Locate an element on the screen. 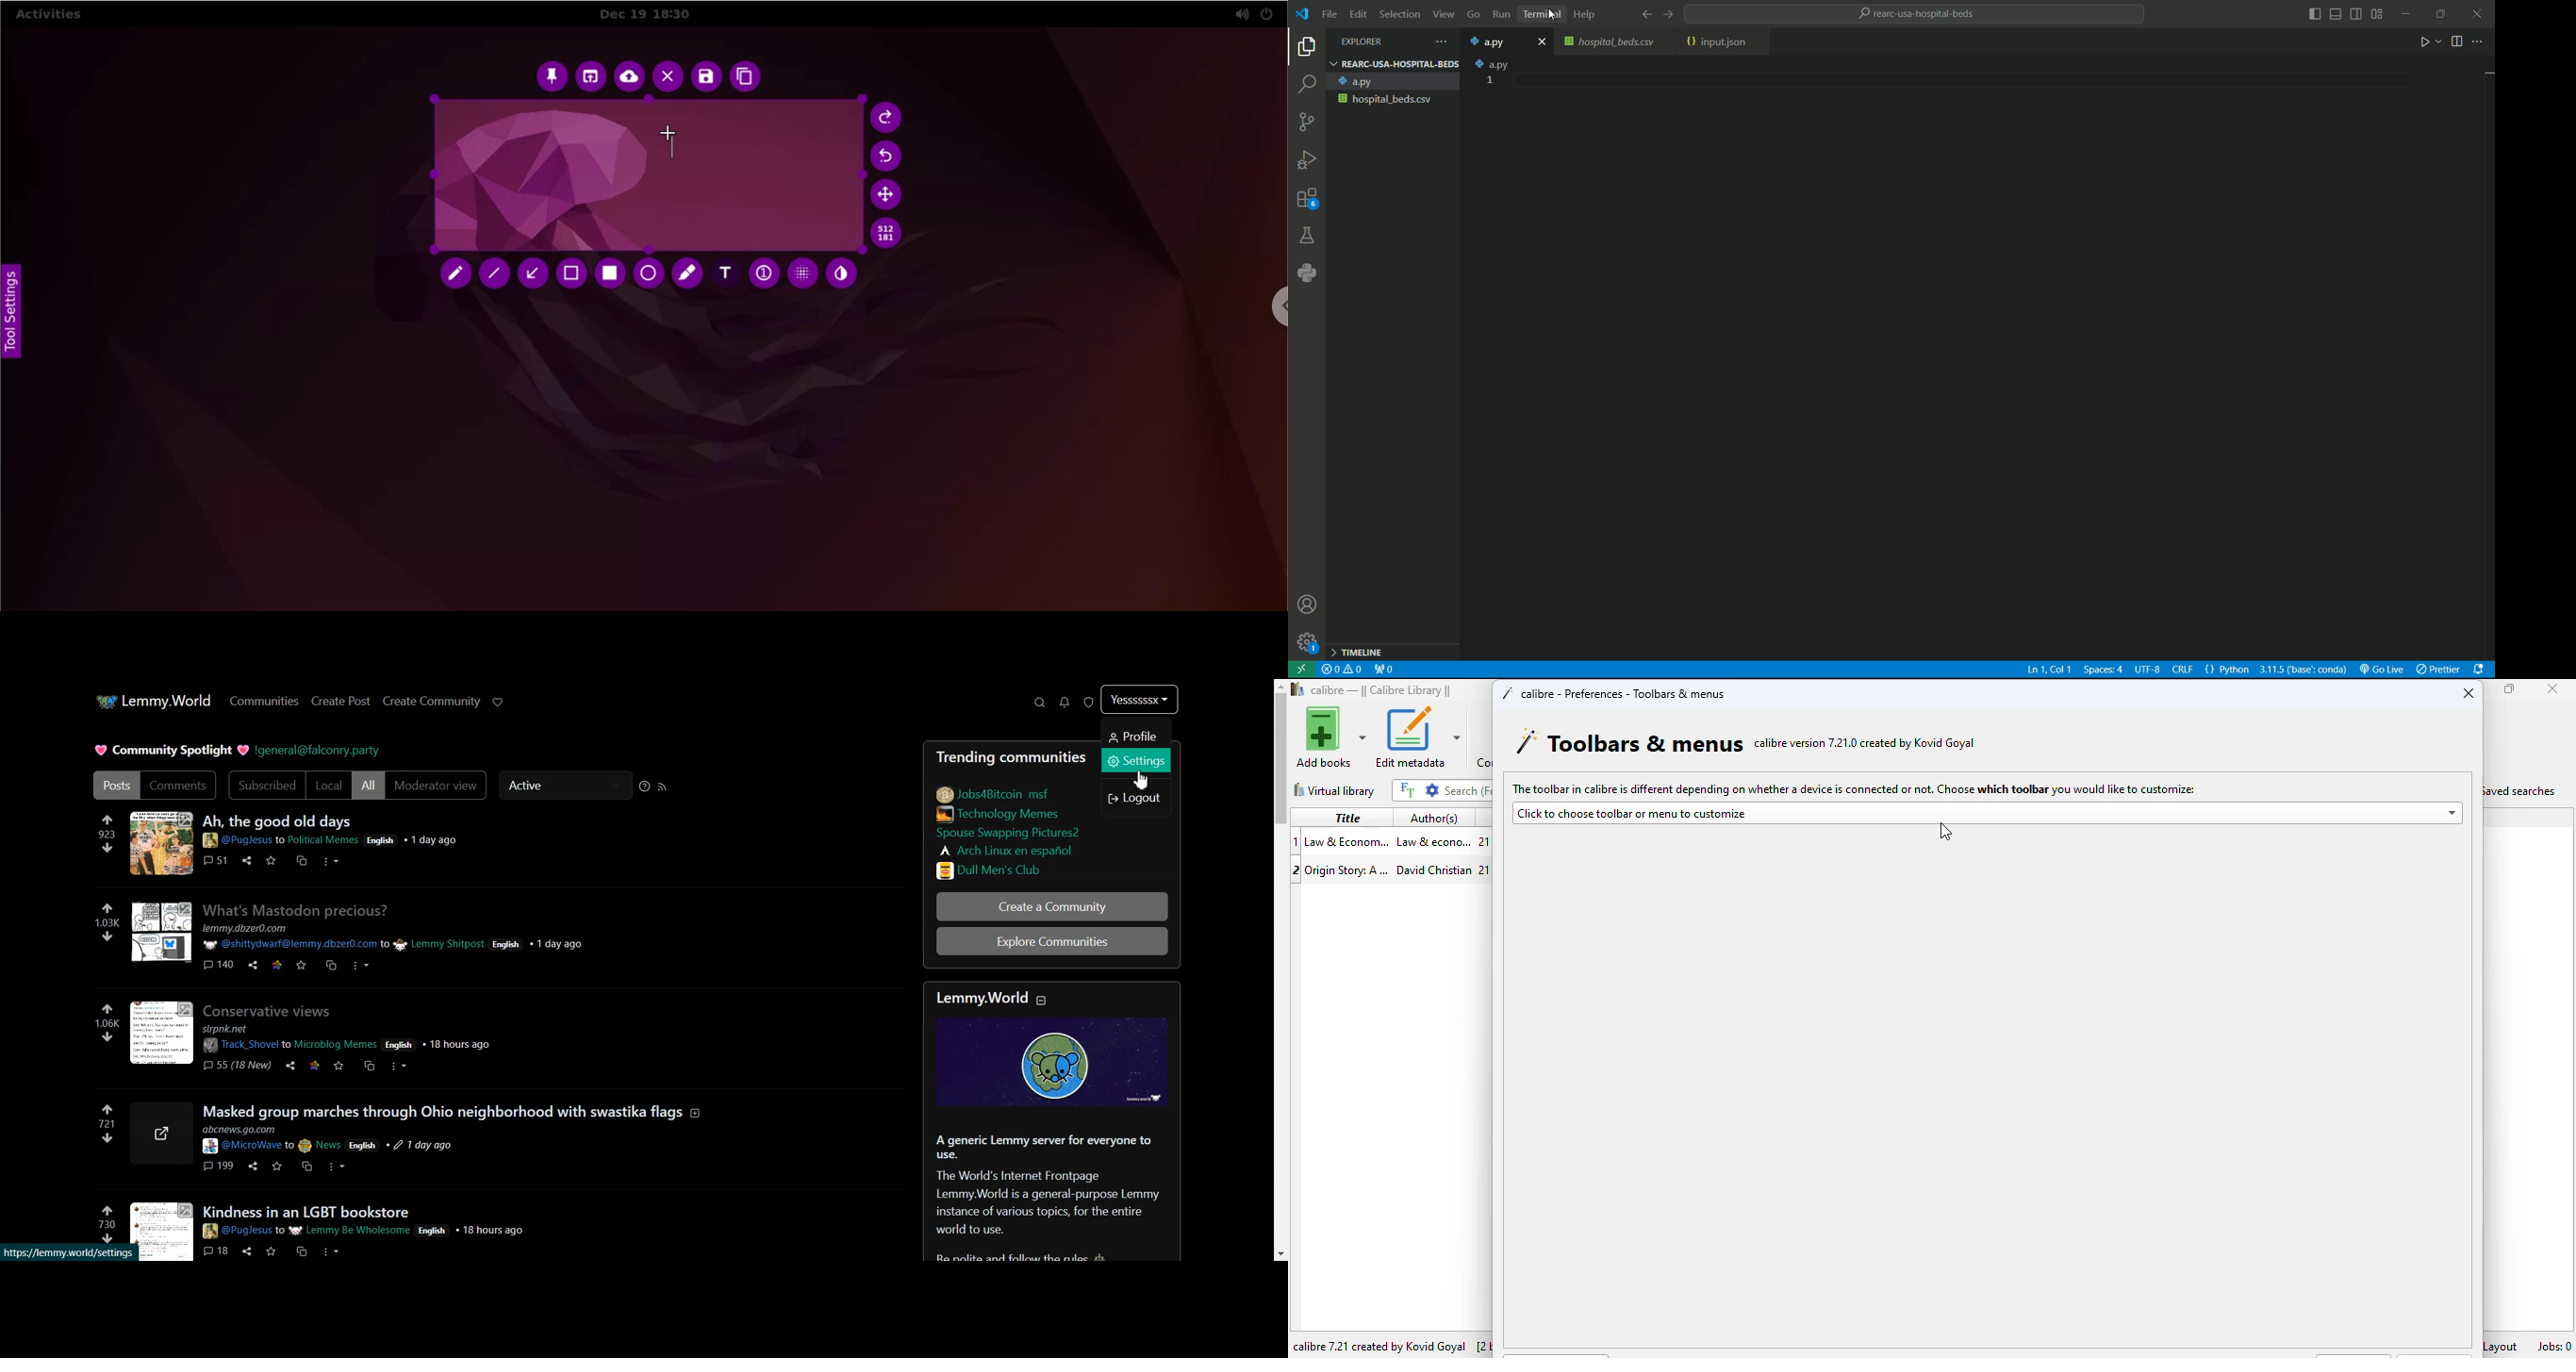 The image size is (2576, 1372). a.py is located at coordinates (1394, 80).